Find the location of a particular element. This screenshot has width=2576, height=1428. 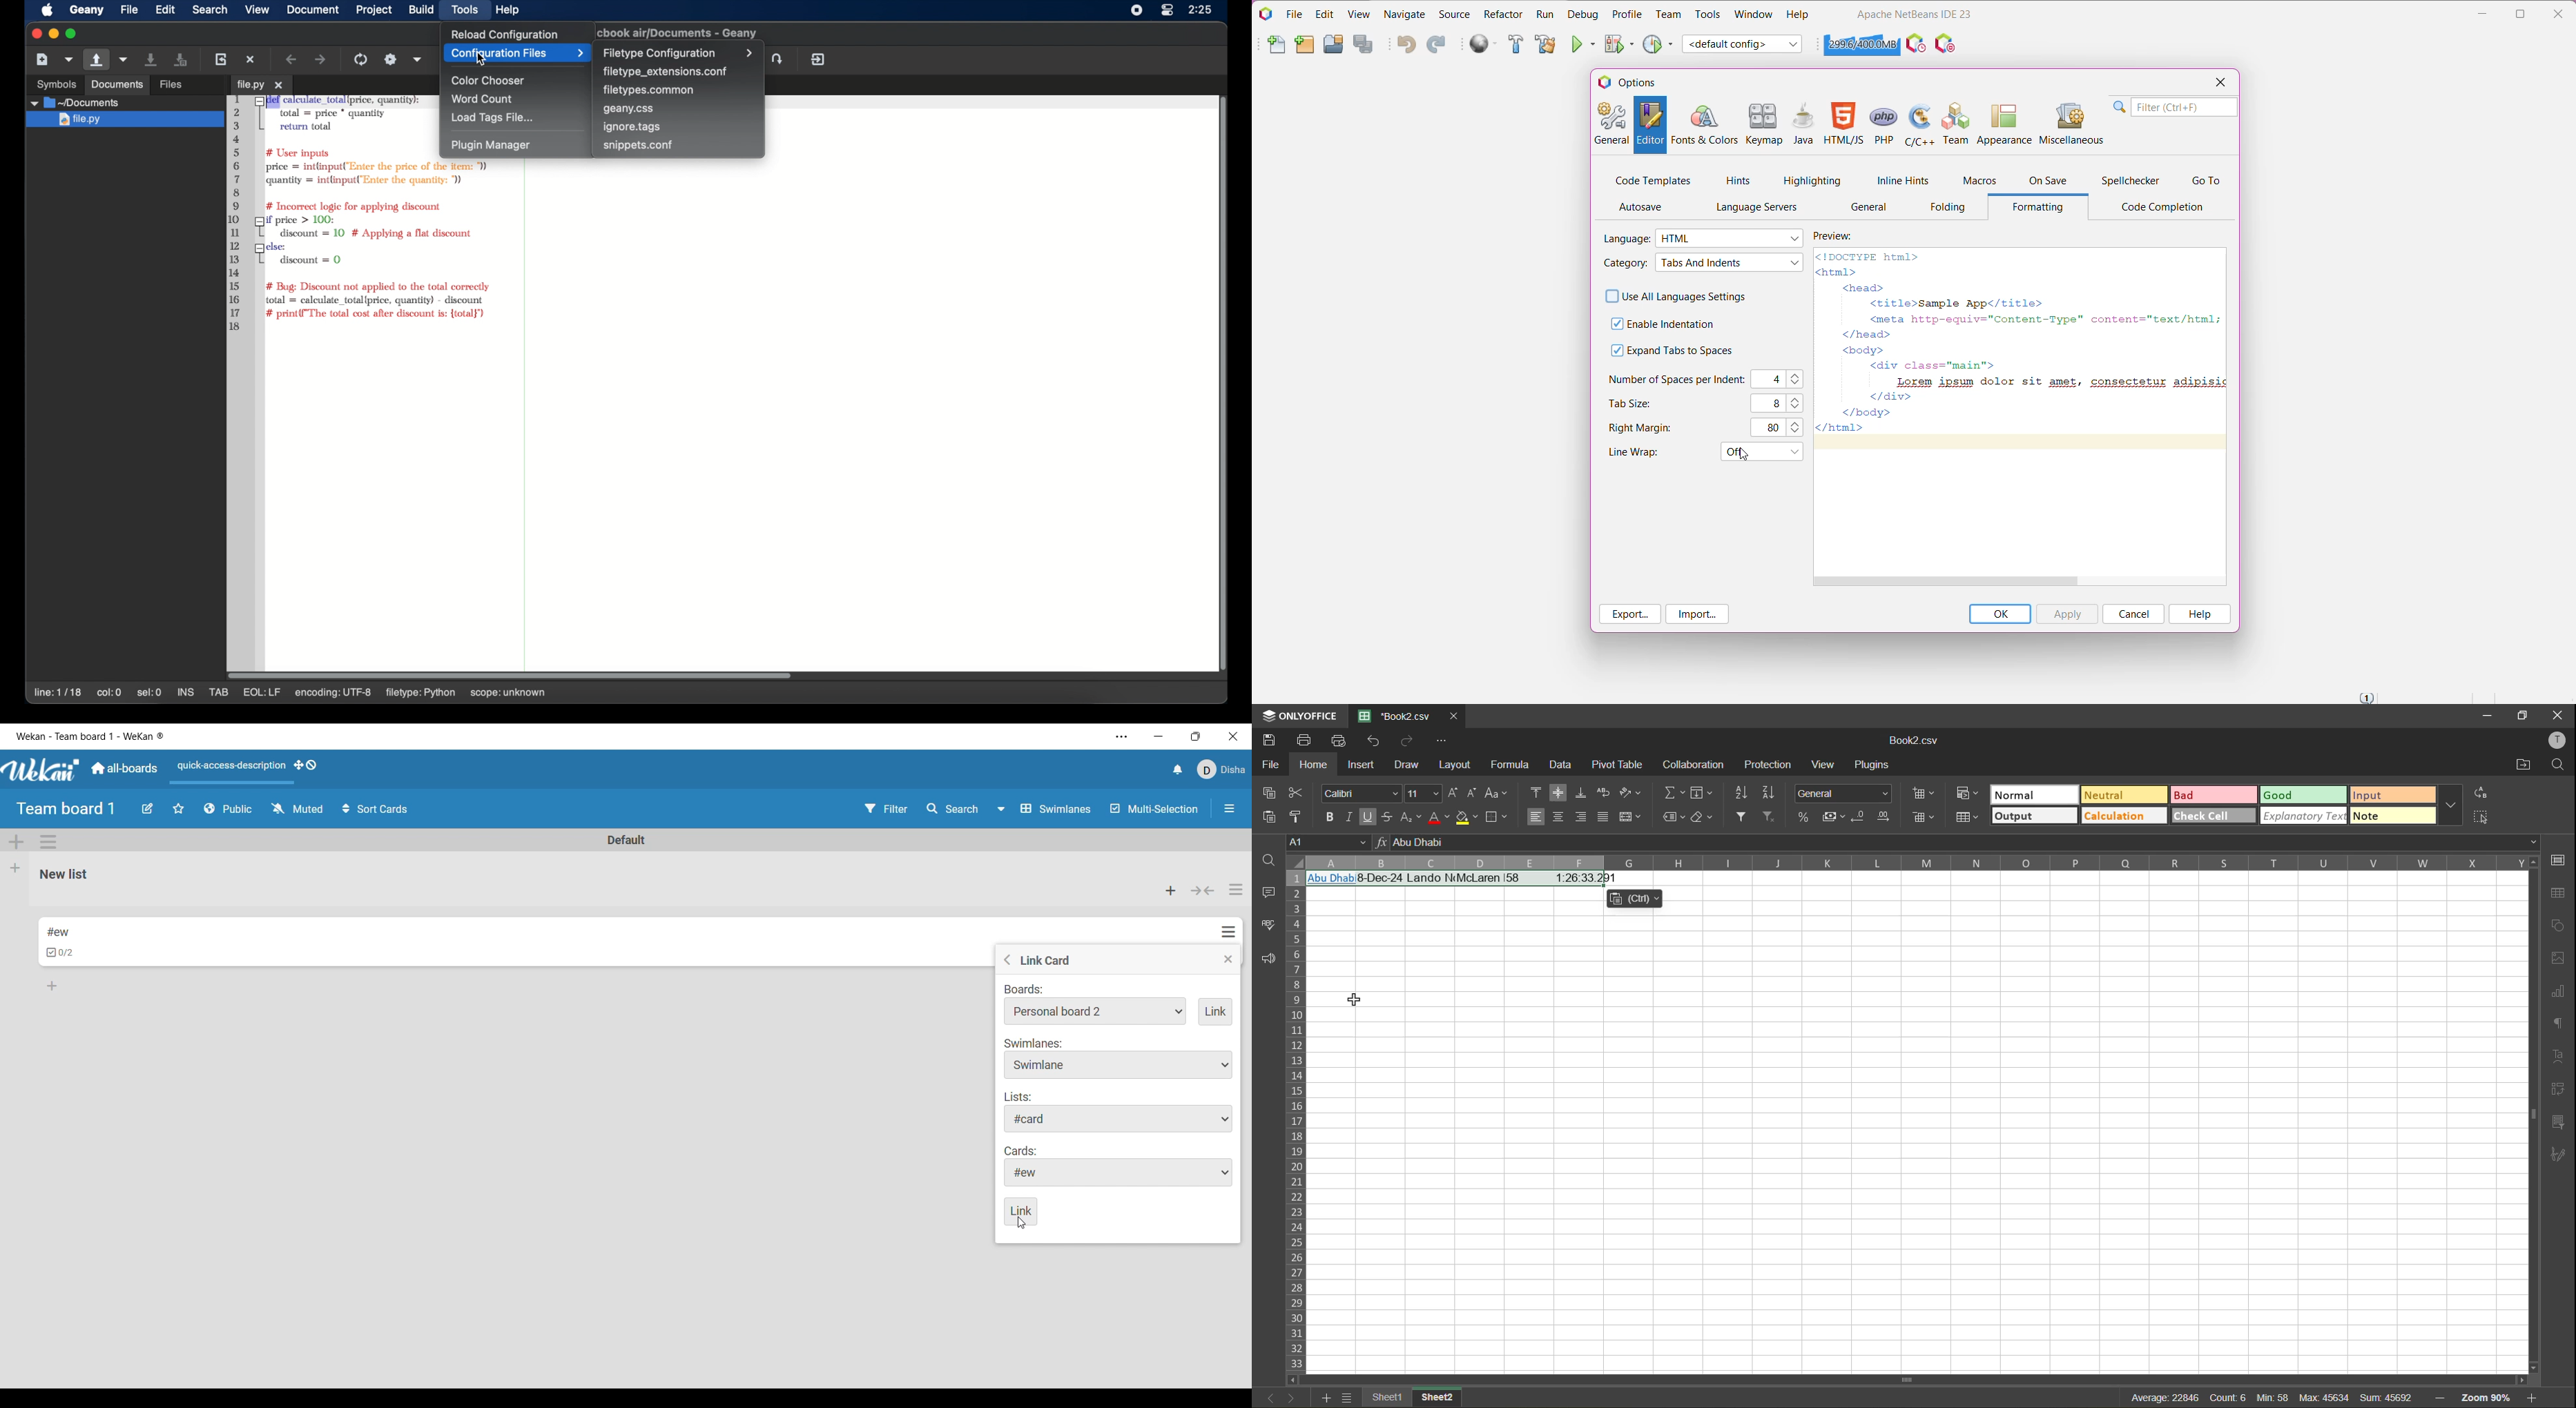

check cell is located at coordinates (2214, 816).